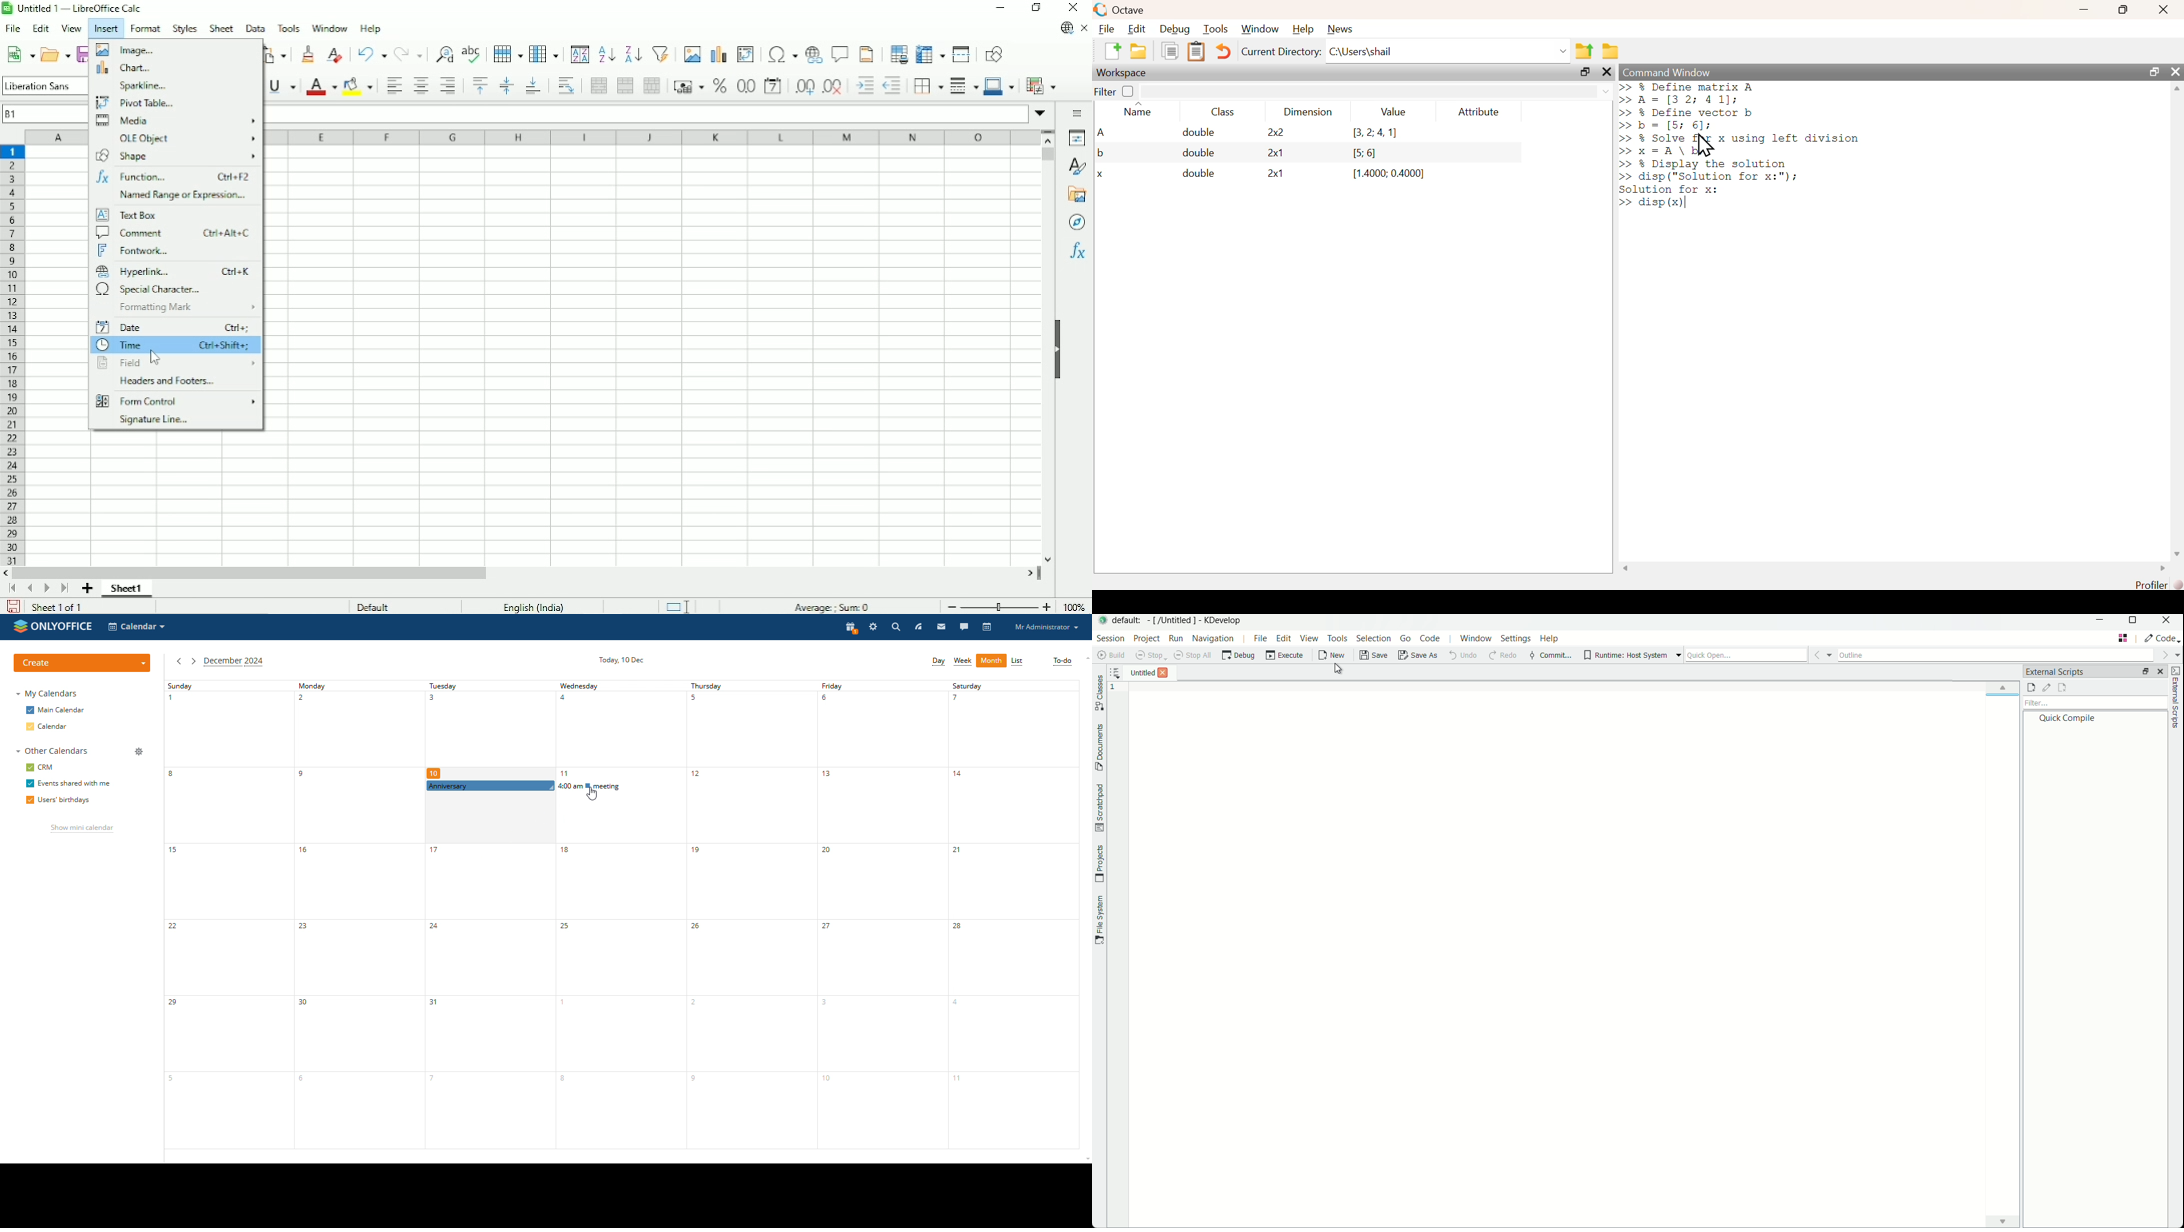  What do you see at coordinates (772, 86) in the screenshot?
I see `Format as date` at bounding box center [772, 86].